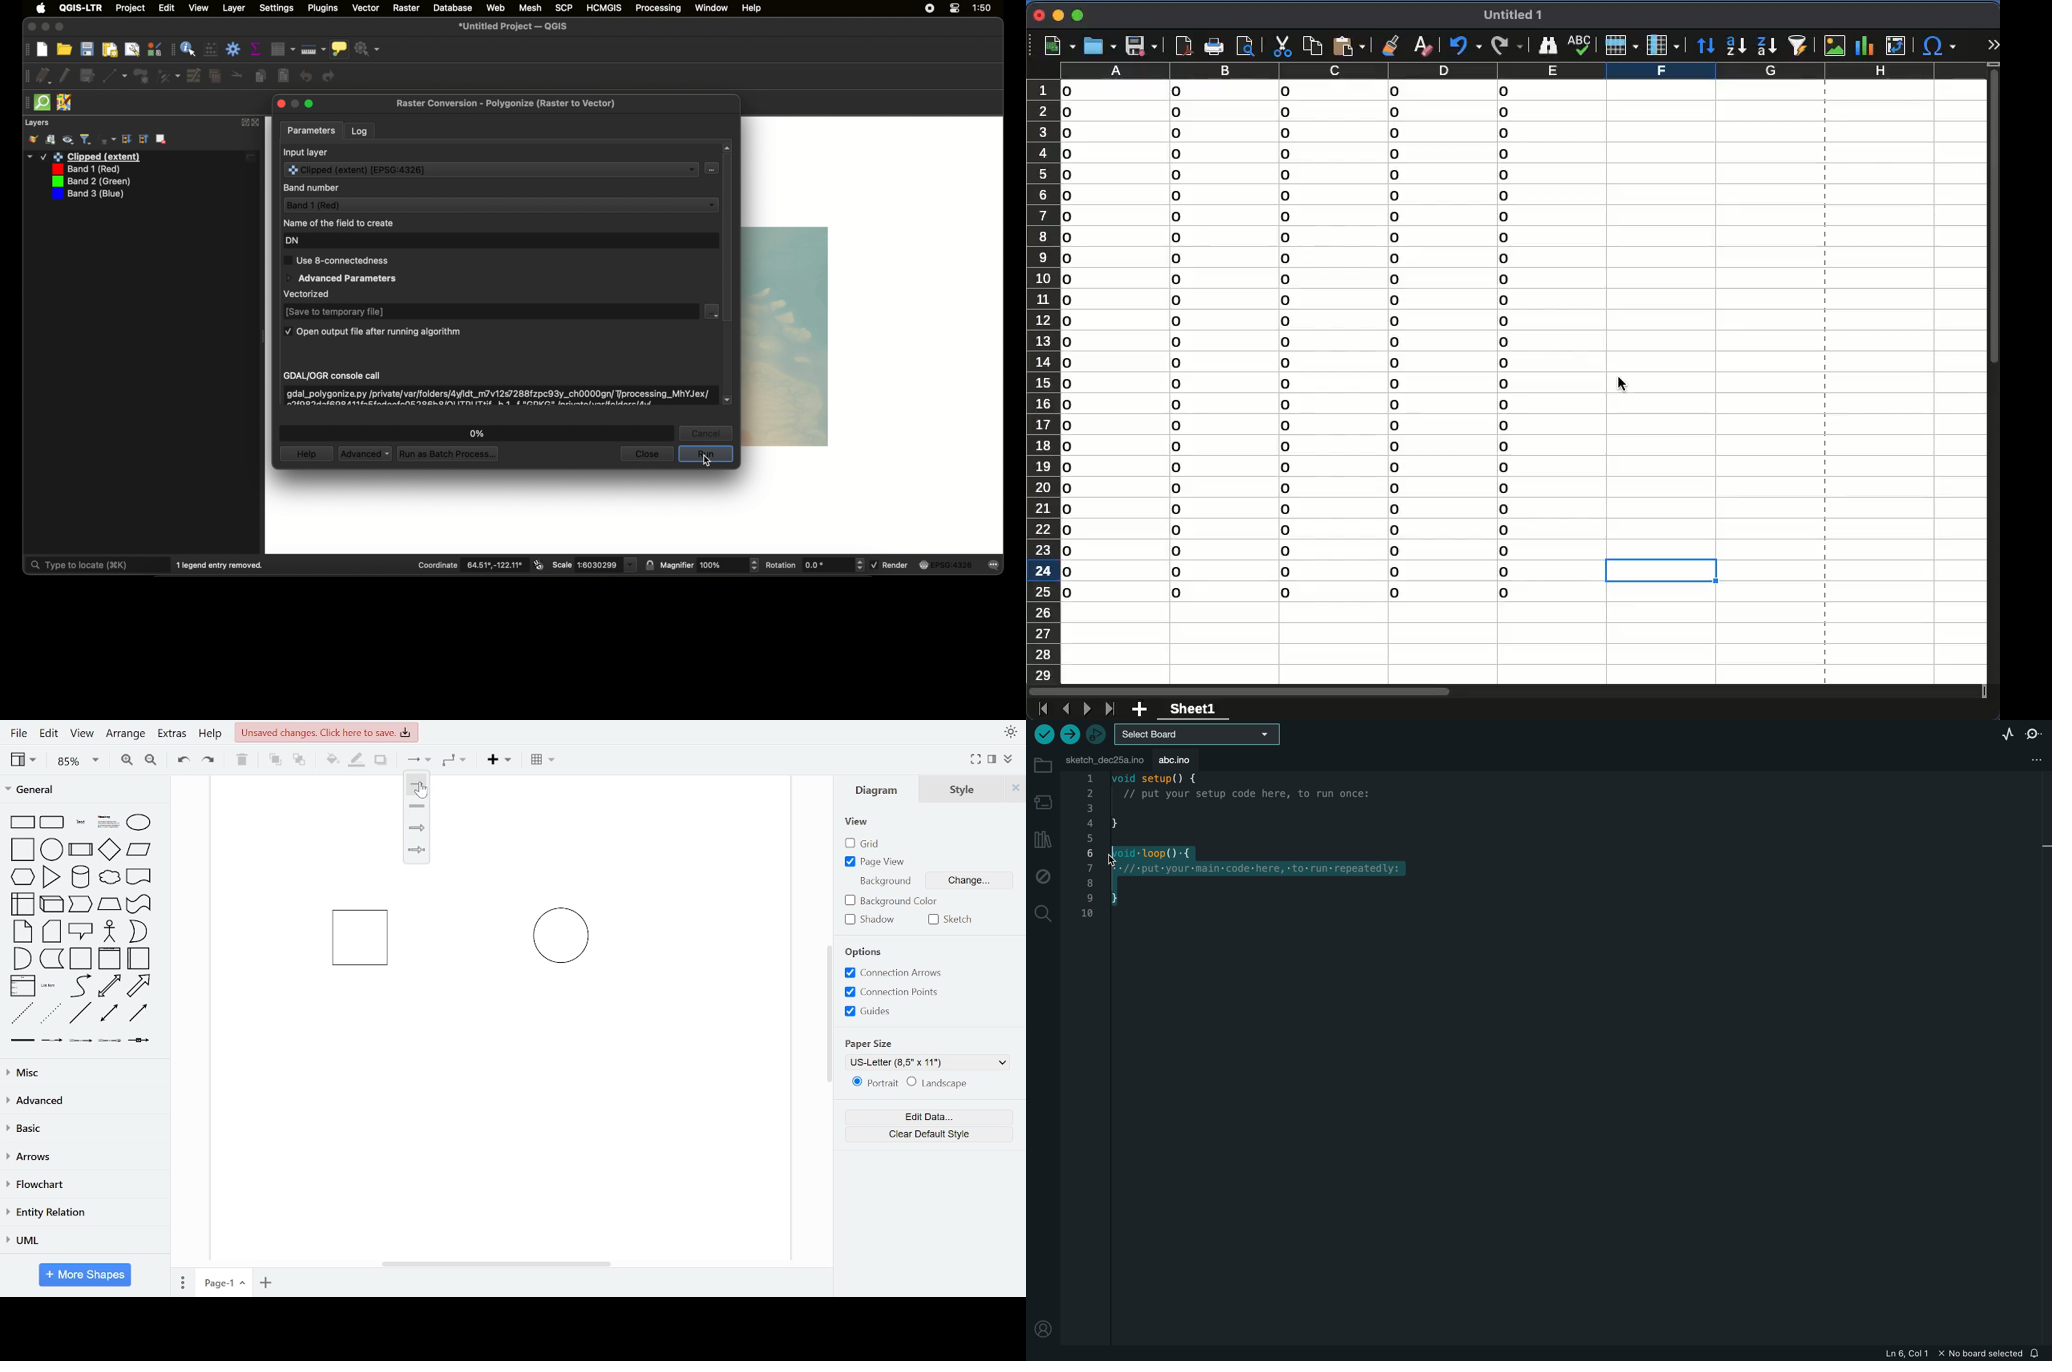 This screenshot has width=2072, height=1372. I want to click on view, so click(80, 734).